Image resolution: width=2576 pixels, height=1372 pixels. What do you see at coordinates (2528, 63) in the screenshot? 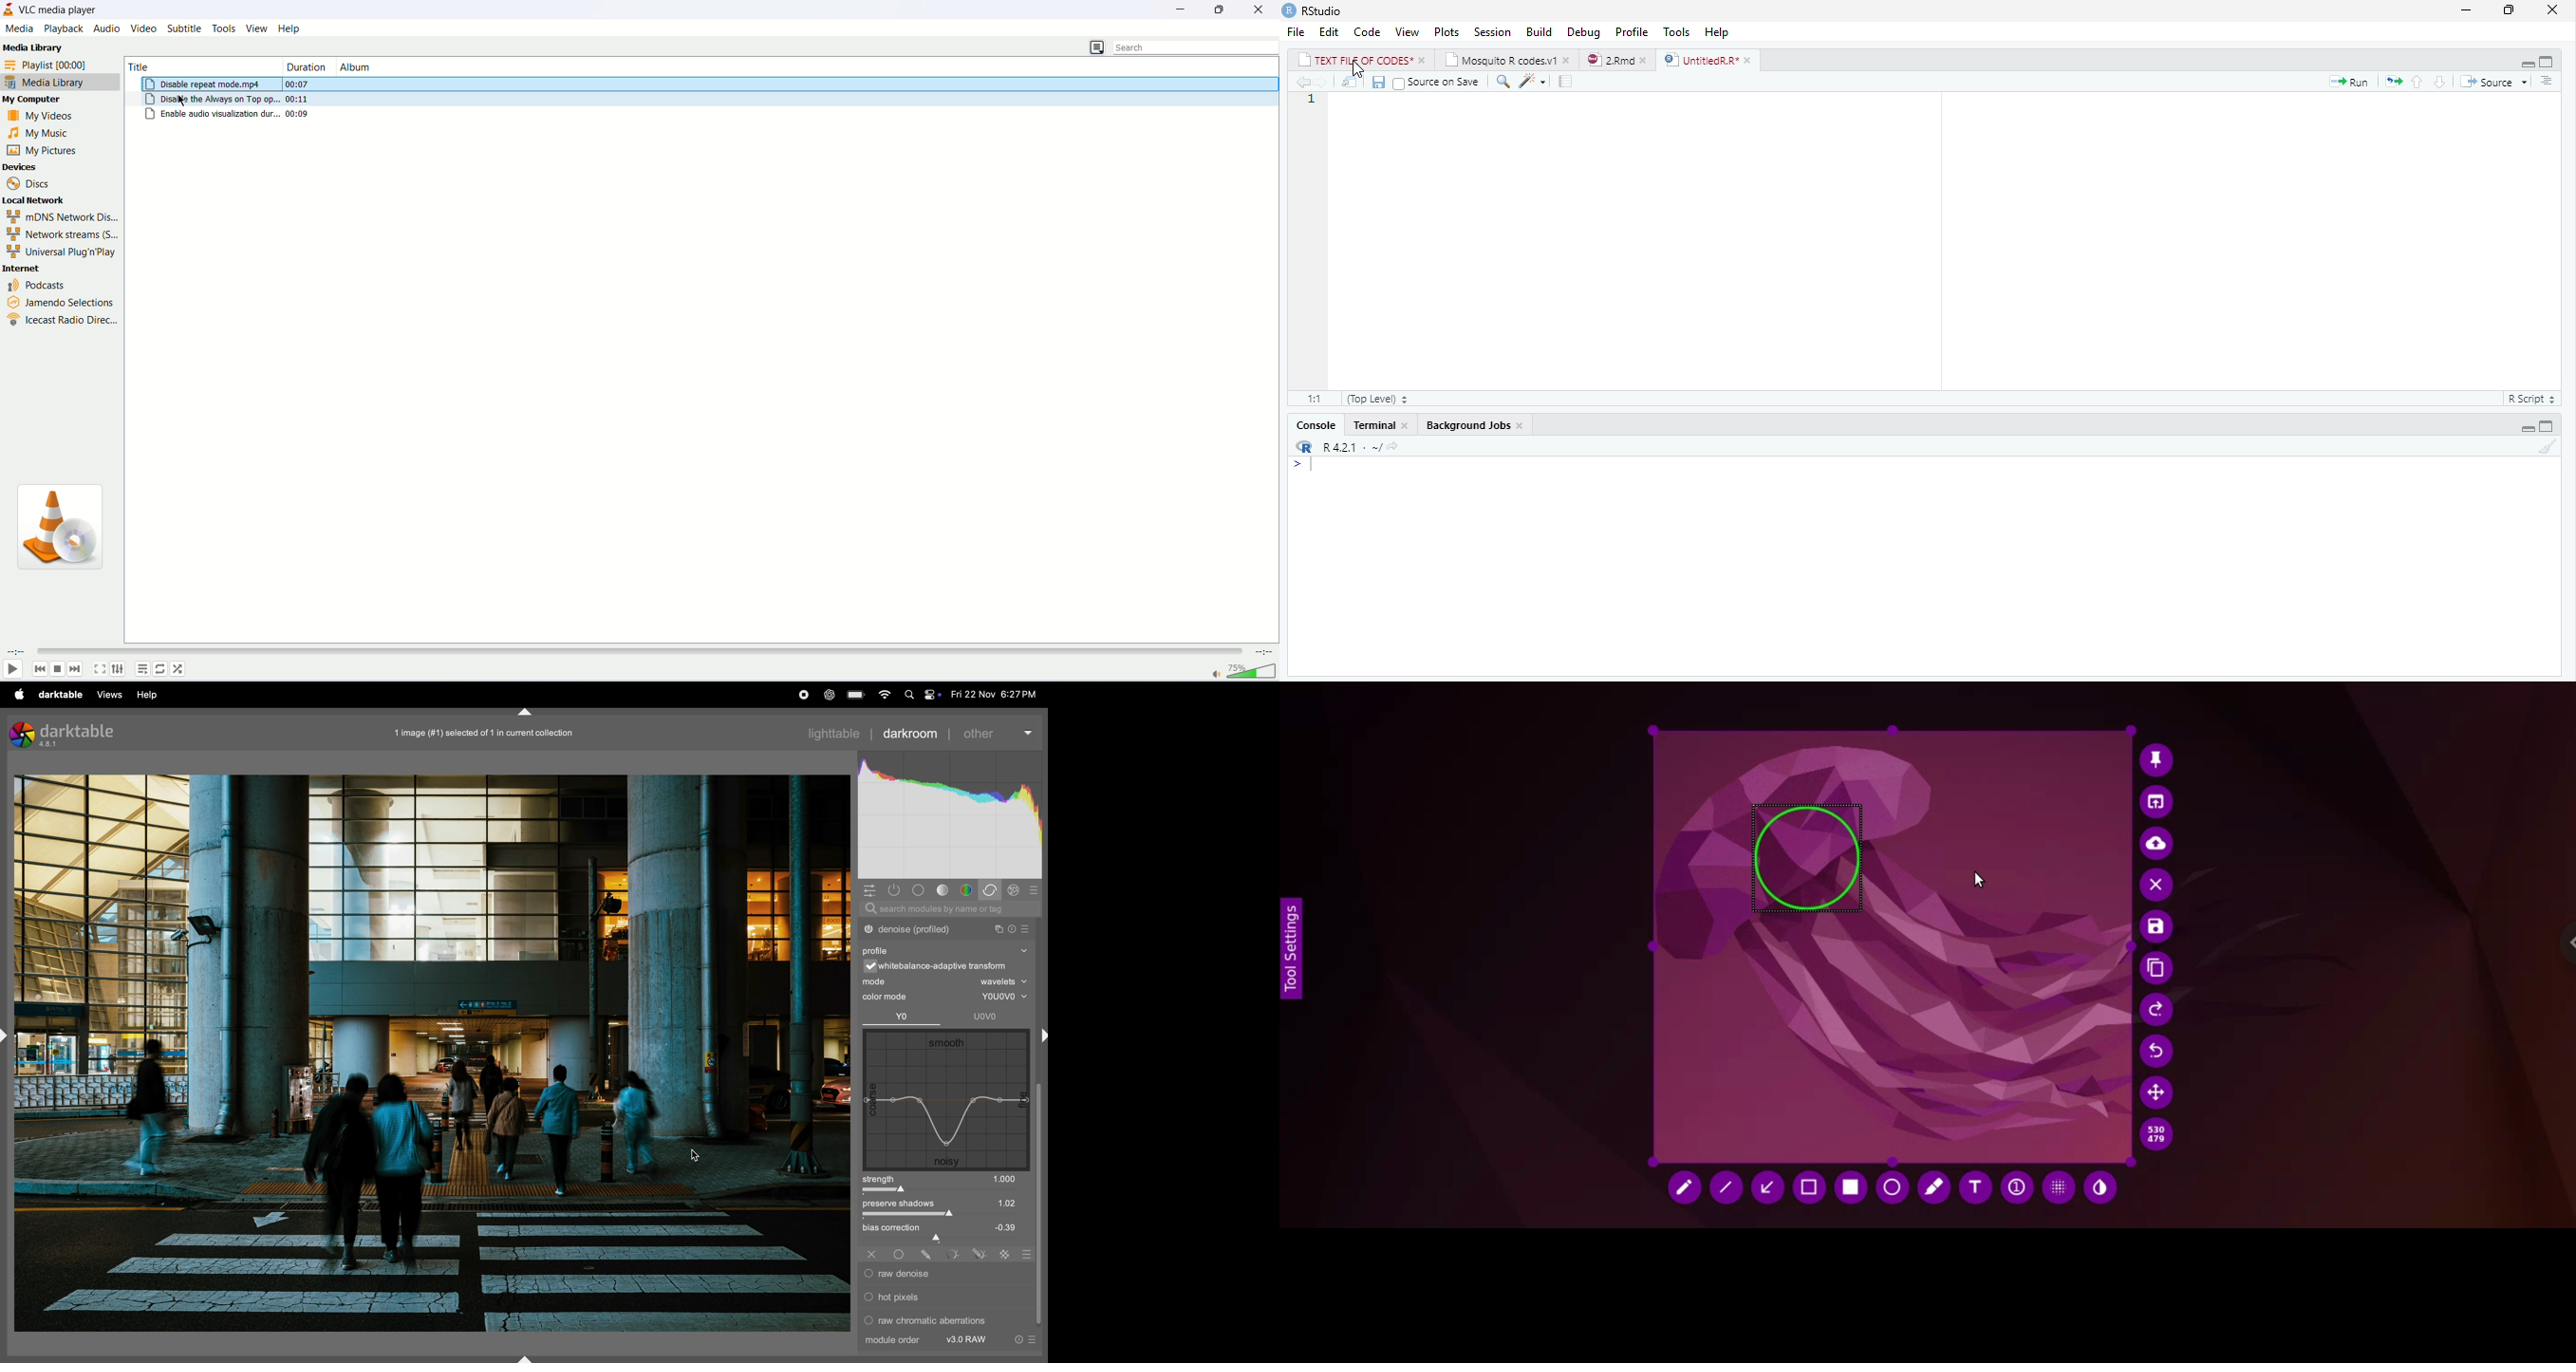
I see `minimize` at bounding box center [2528, 63].